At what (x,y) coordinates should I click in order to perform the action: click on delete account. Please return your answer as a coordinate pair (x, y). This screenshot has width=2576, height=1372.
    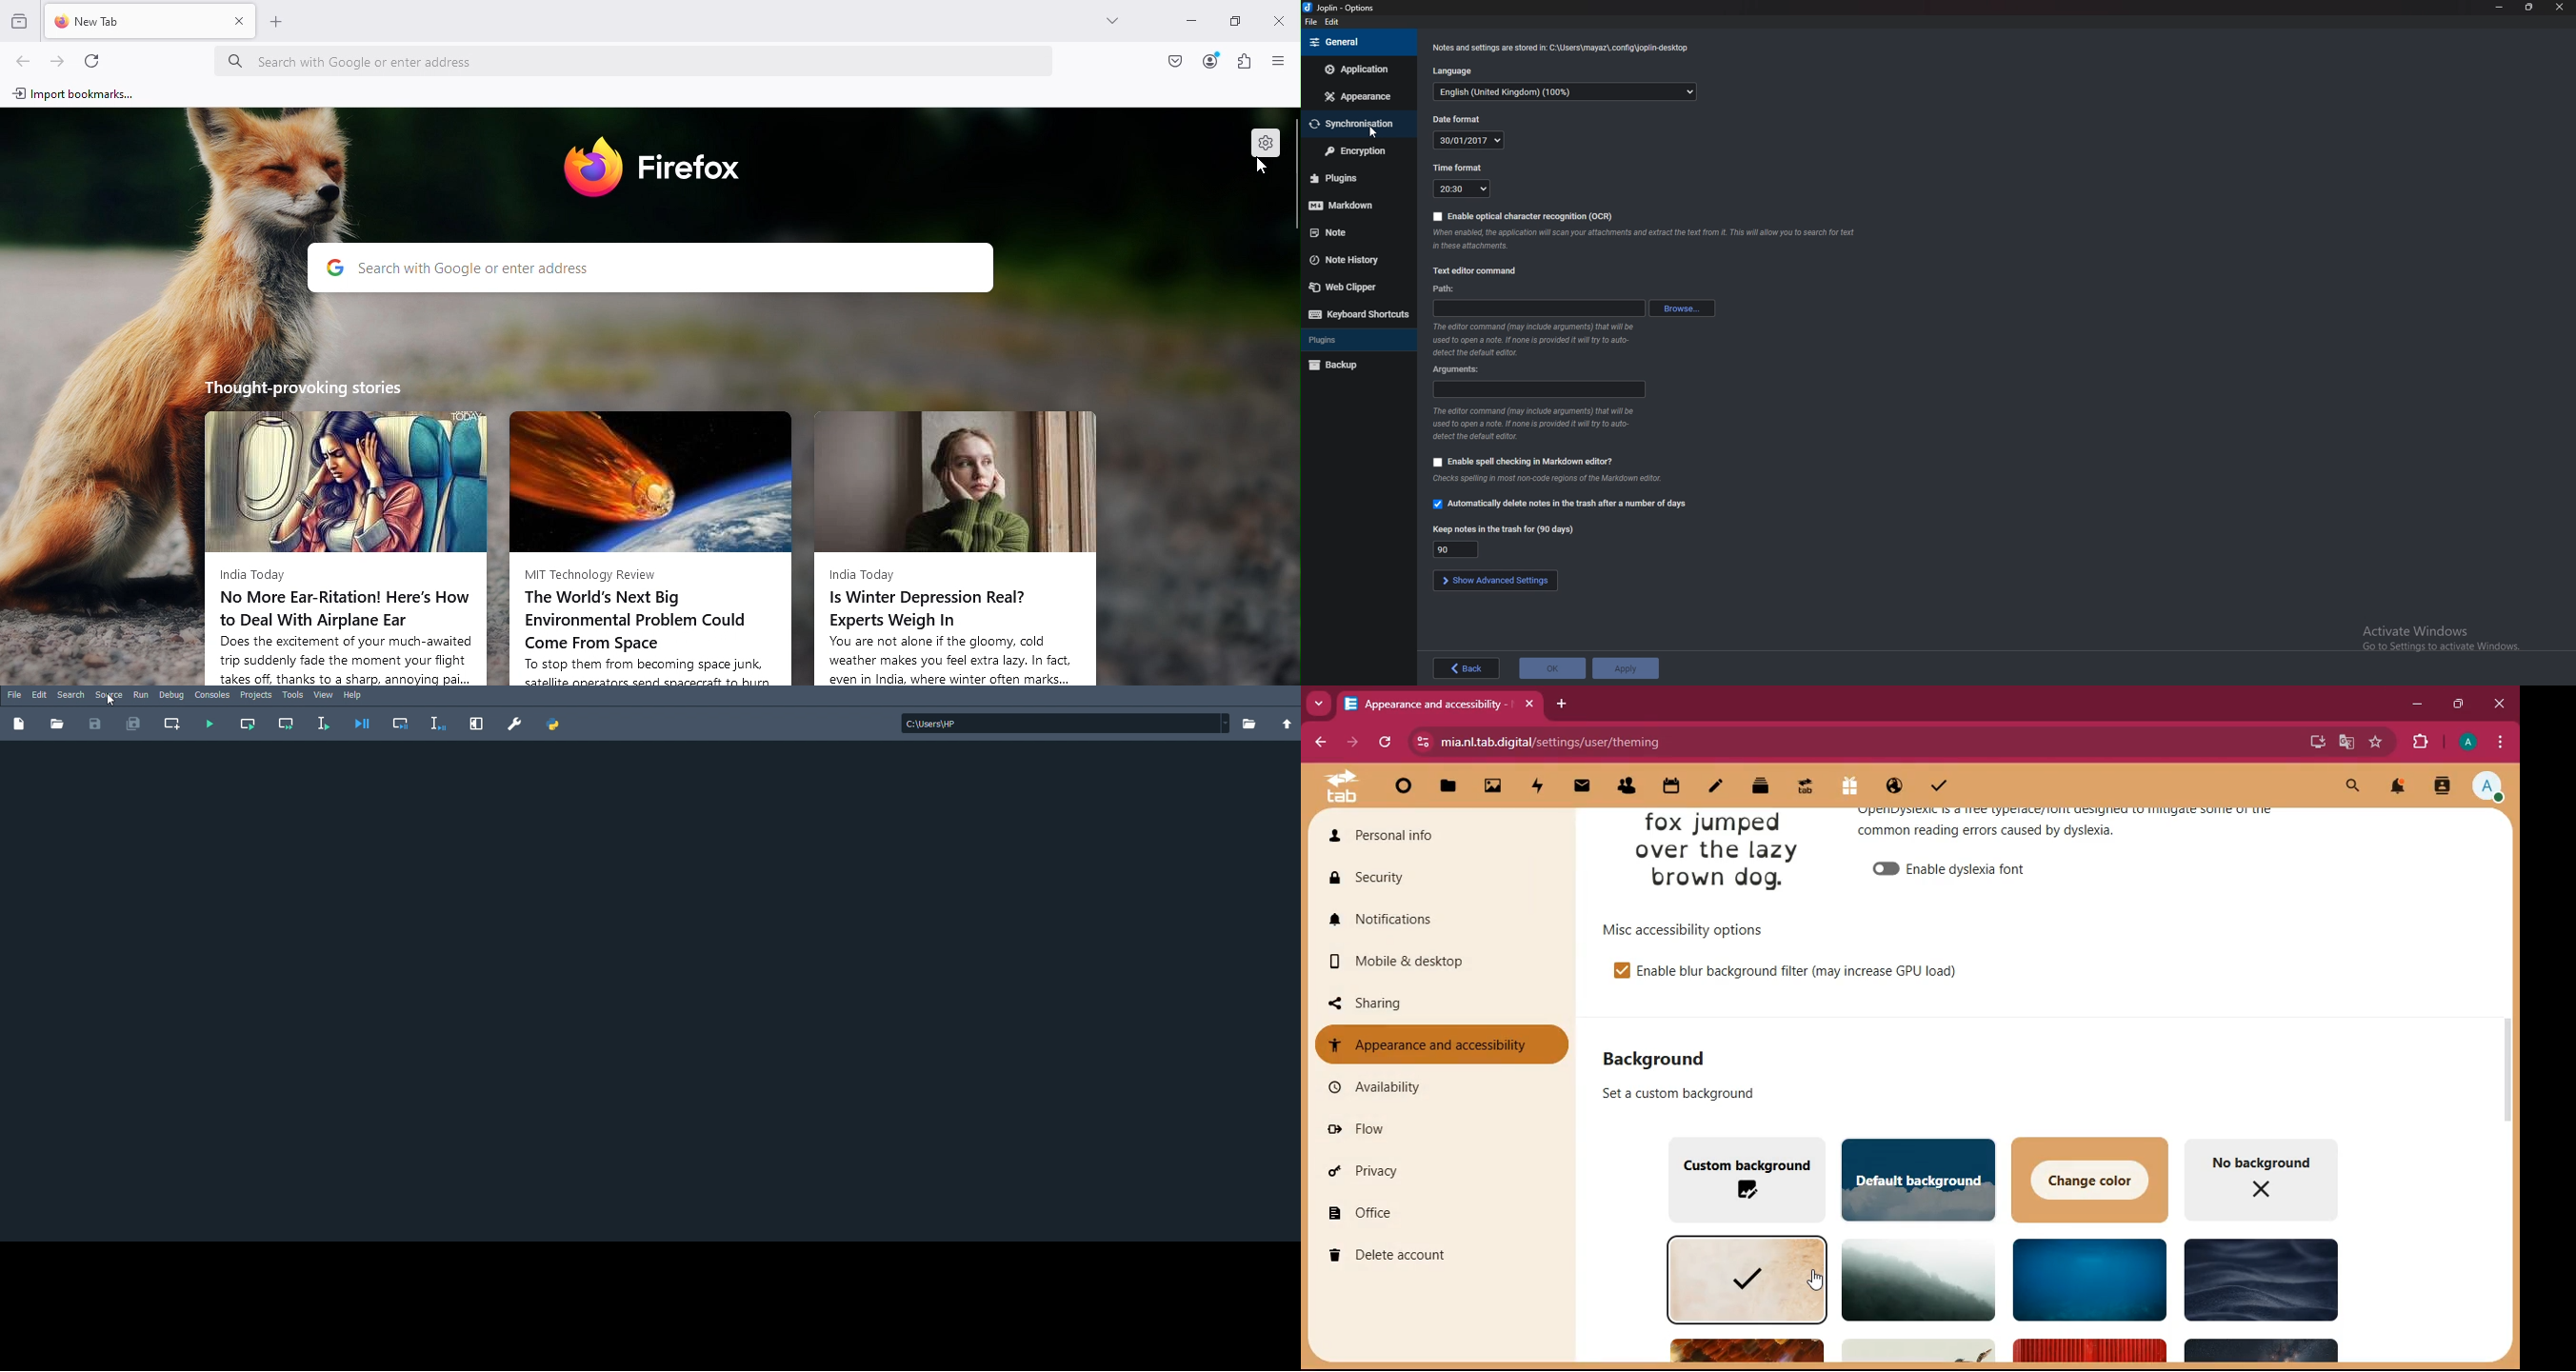
    Looking at the image, I should click on (1432, 1255).